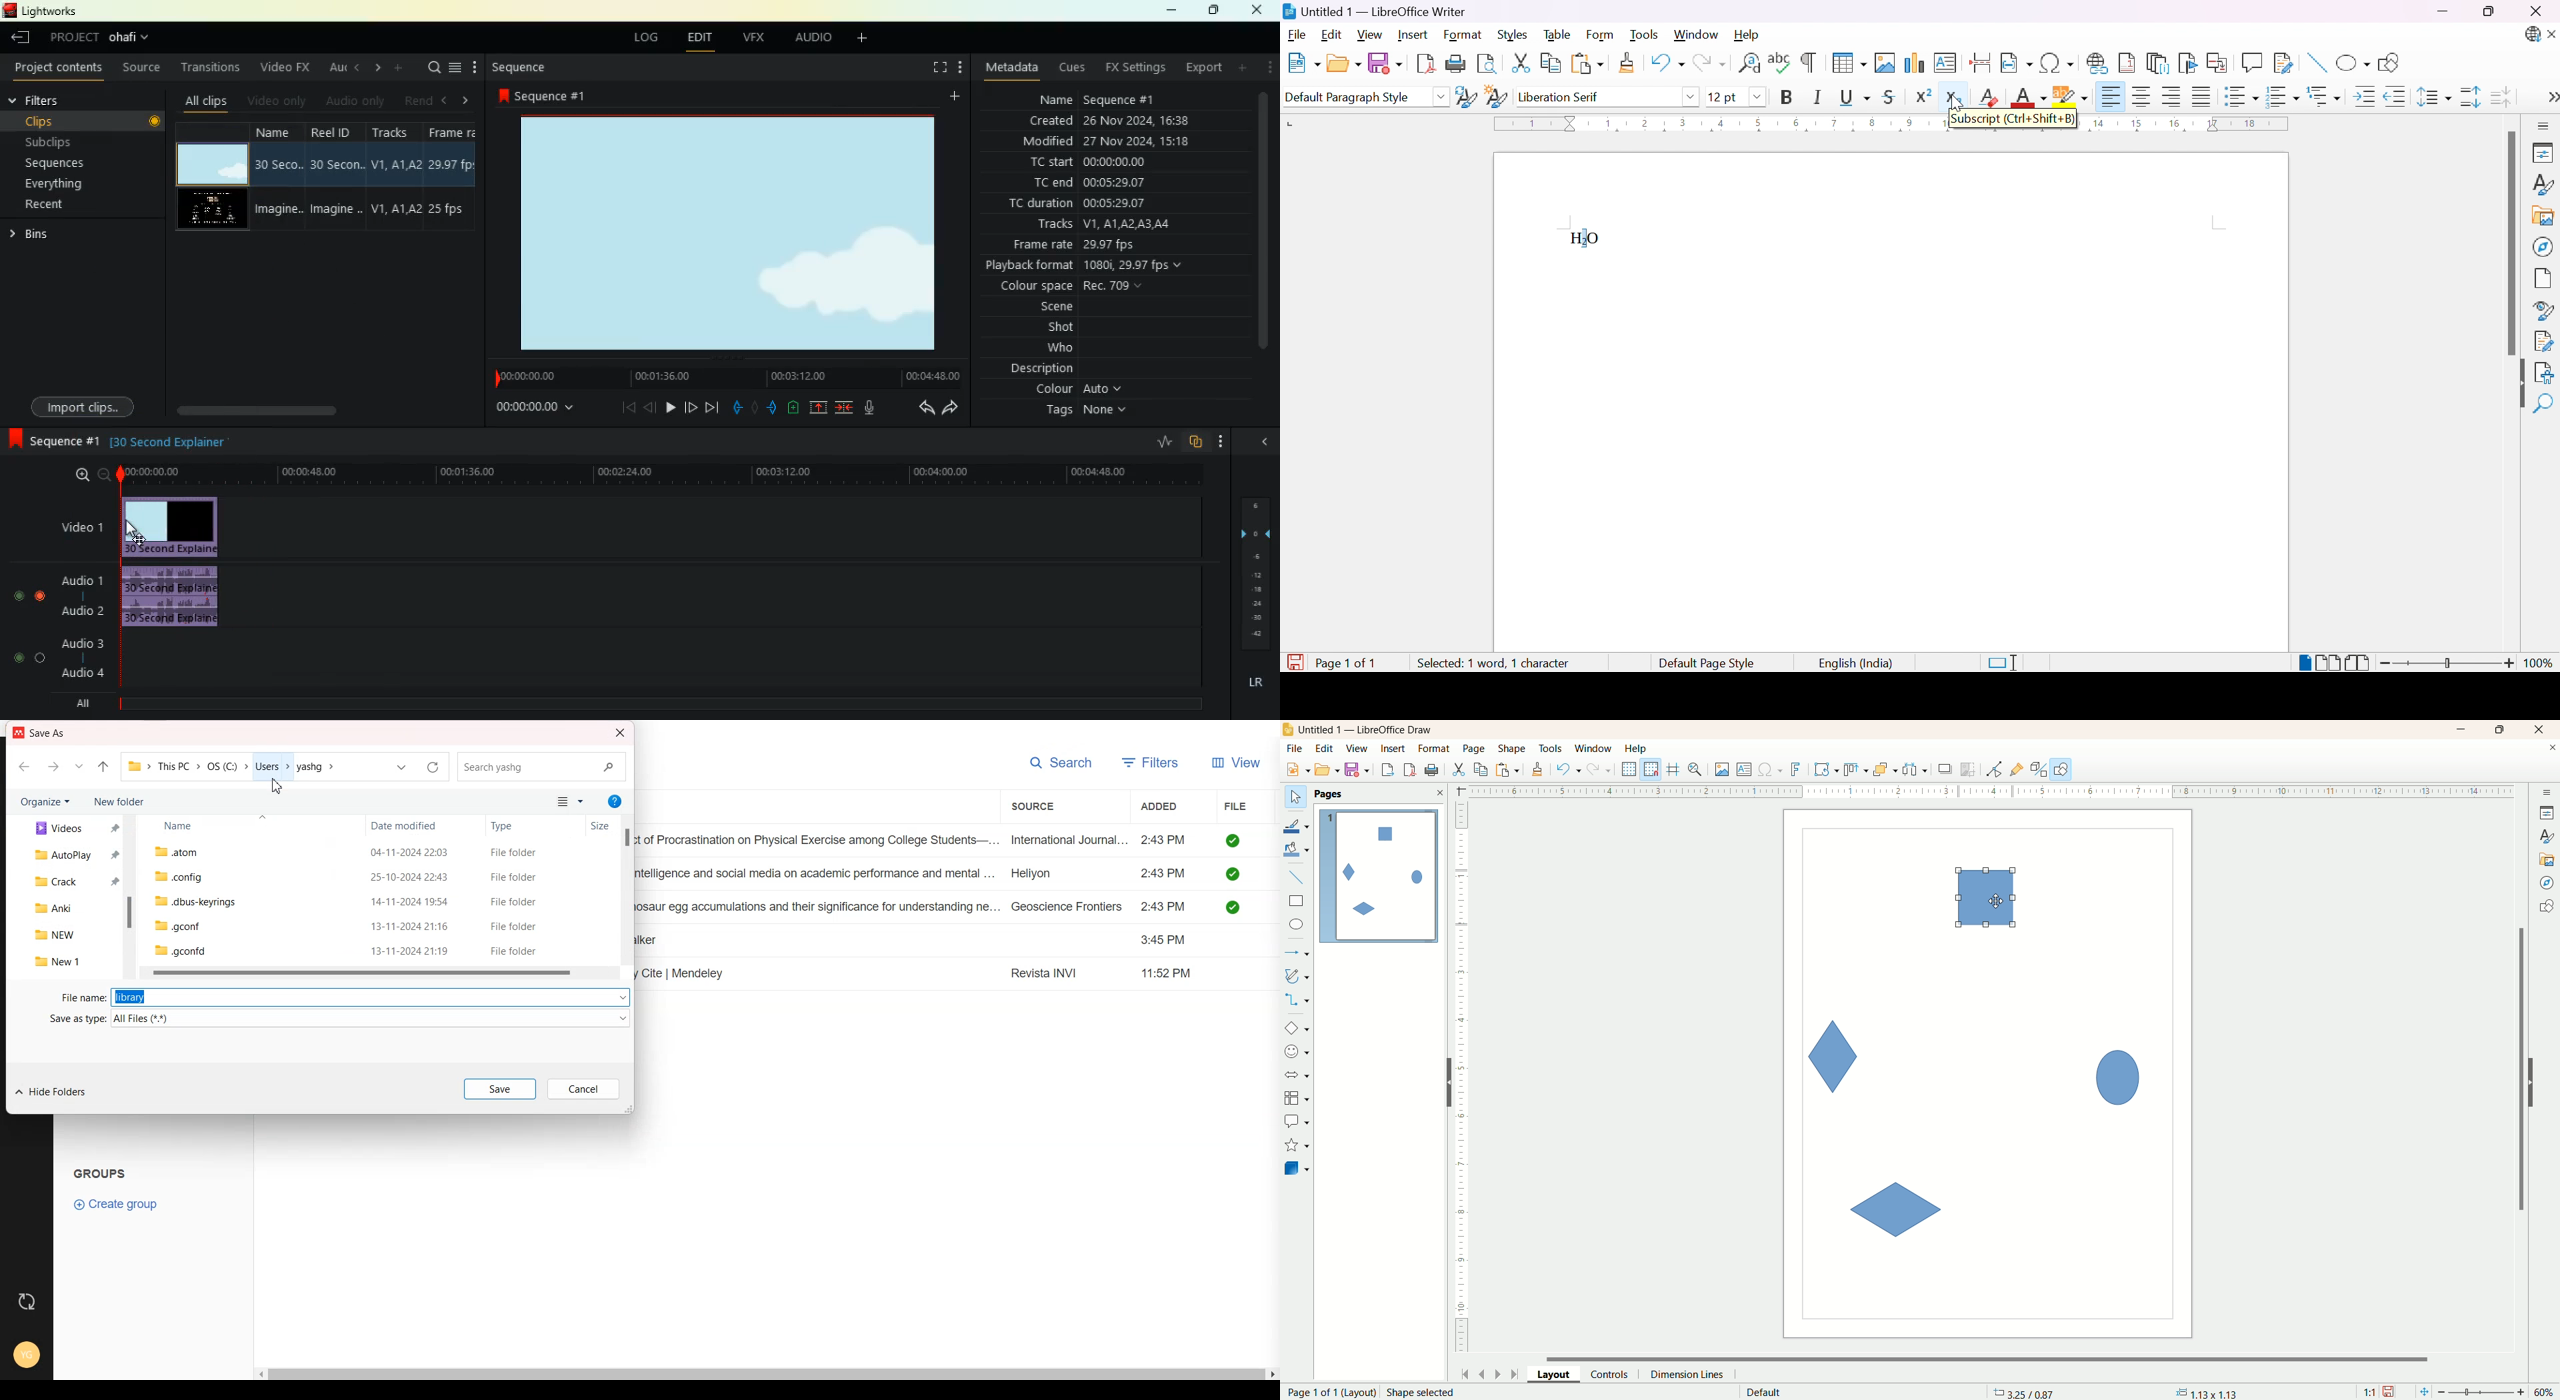  I want to click on tracks, so click(1098, 226).